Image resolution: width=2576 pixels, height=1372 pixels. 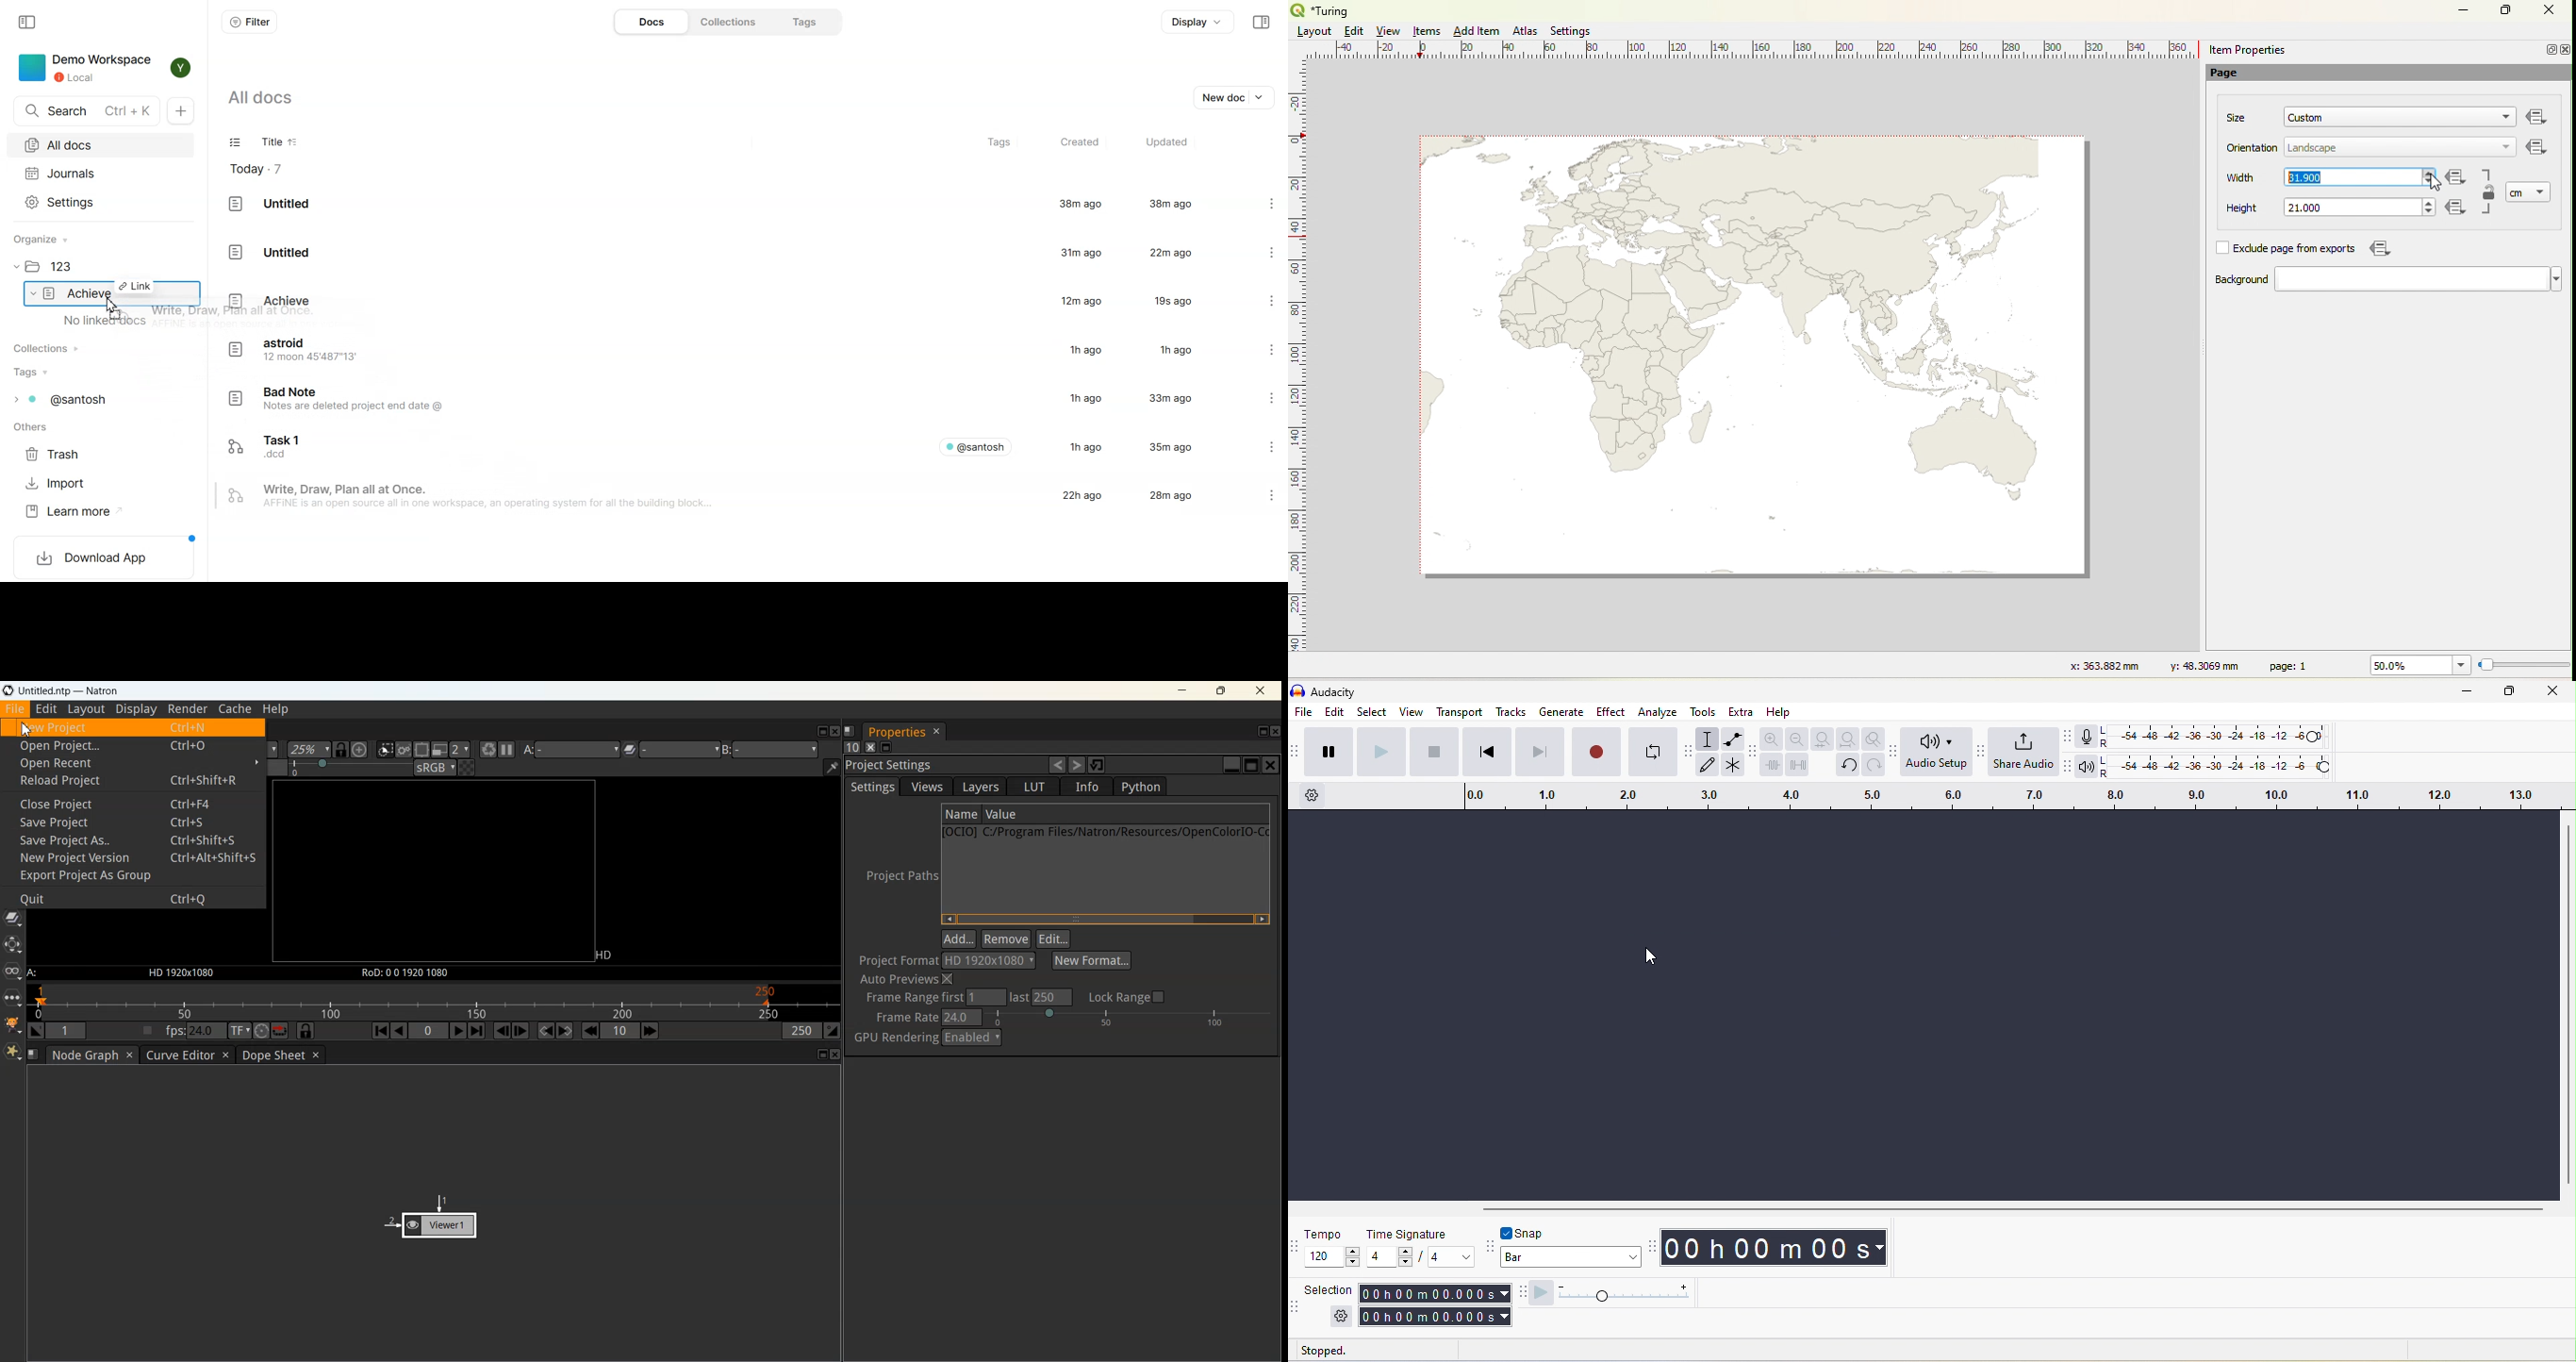 I want to click on extra, so click(x=1741, y=711).